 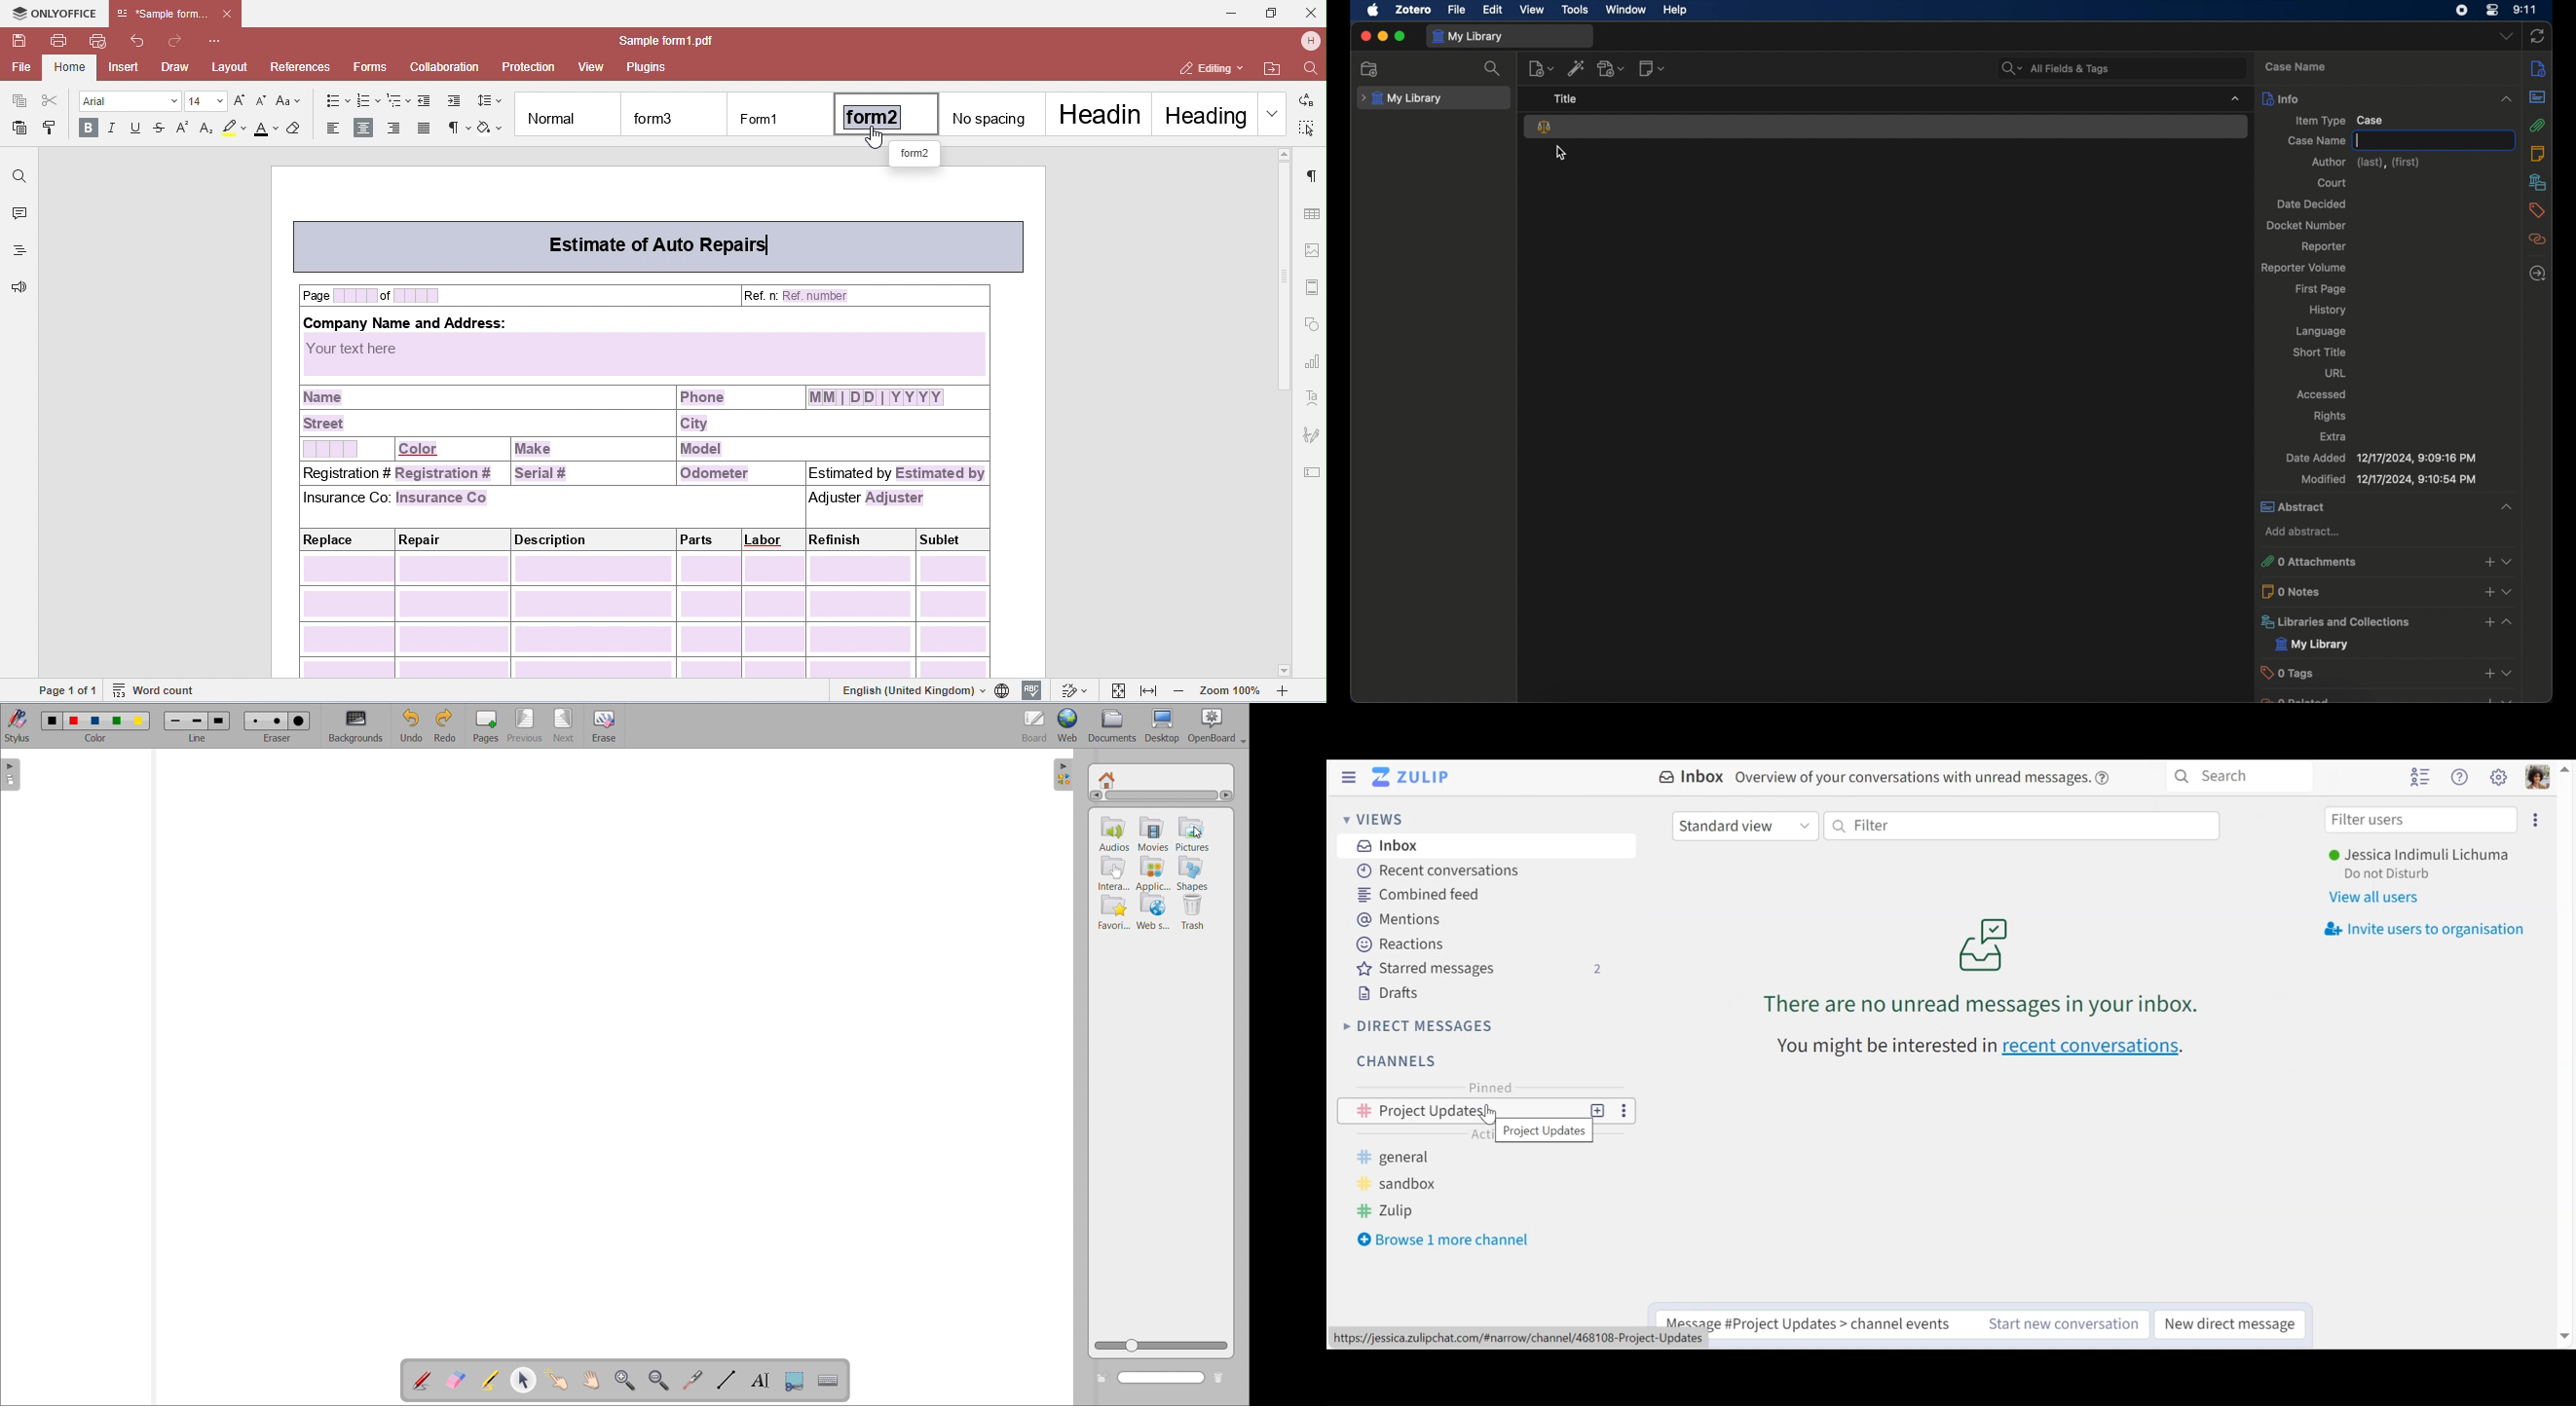 I want to click on Drafts, so click(x=1391, y=994).